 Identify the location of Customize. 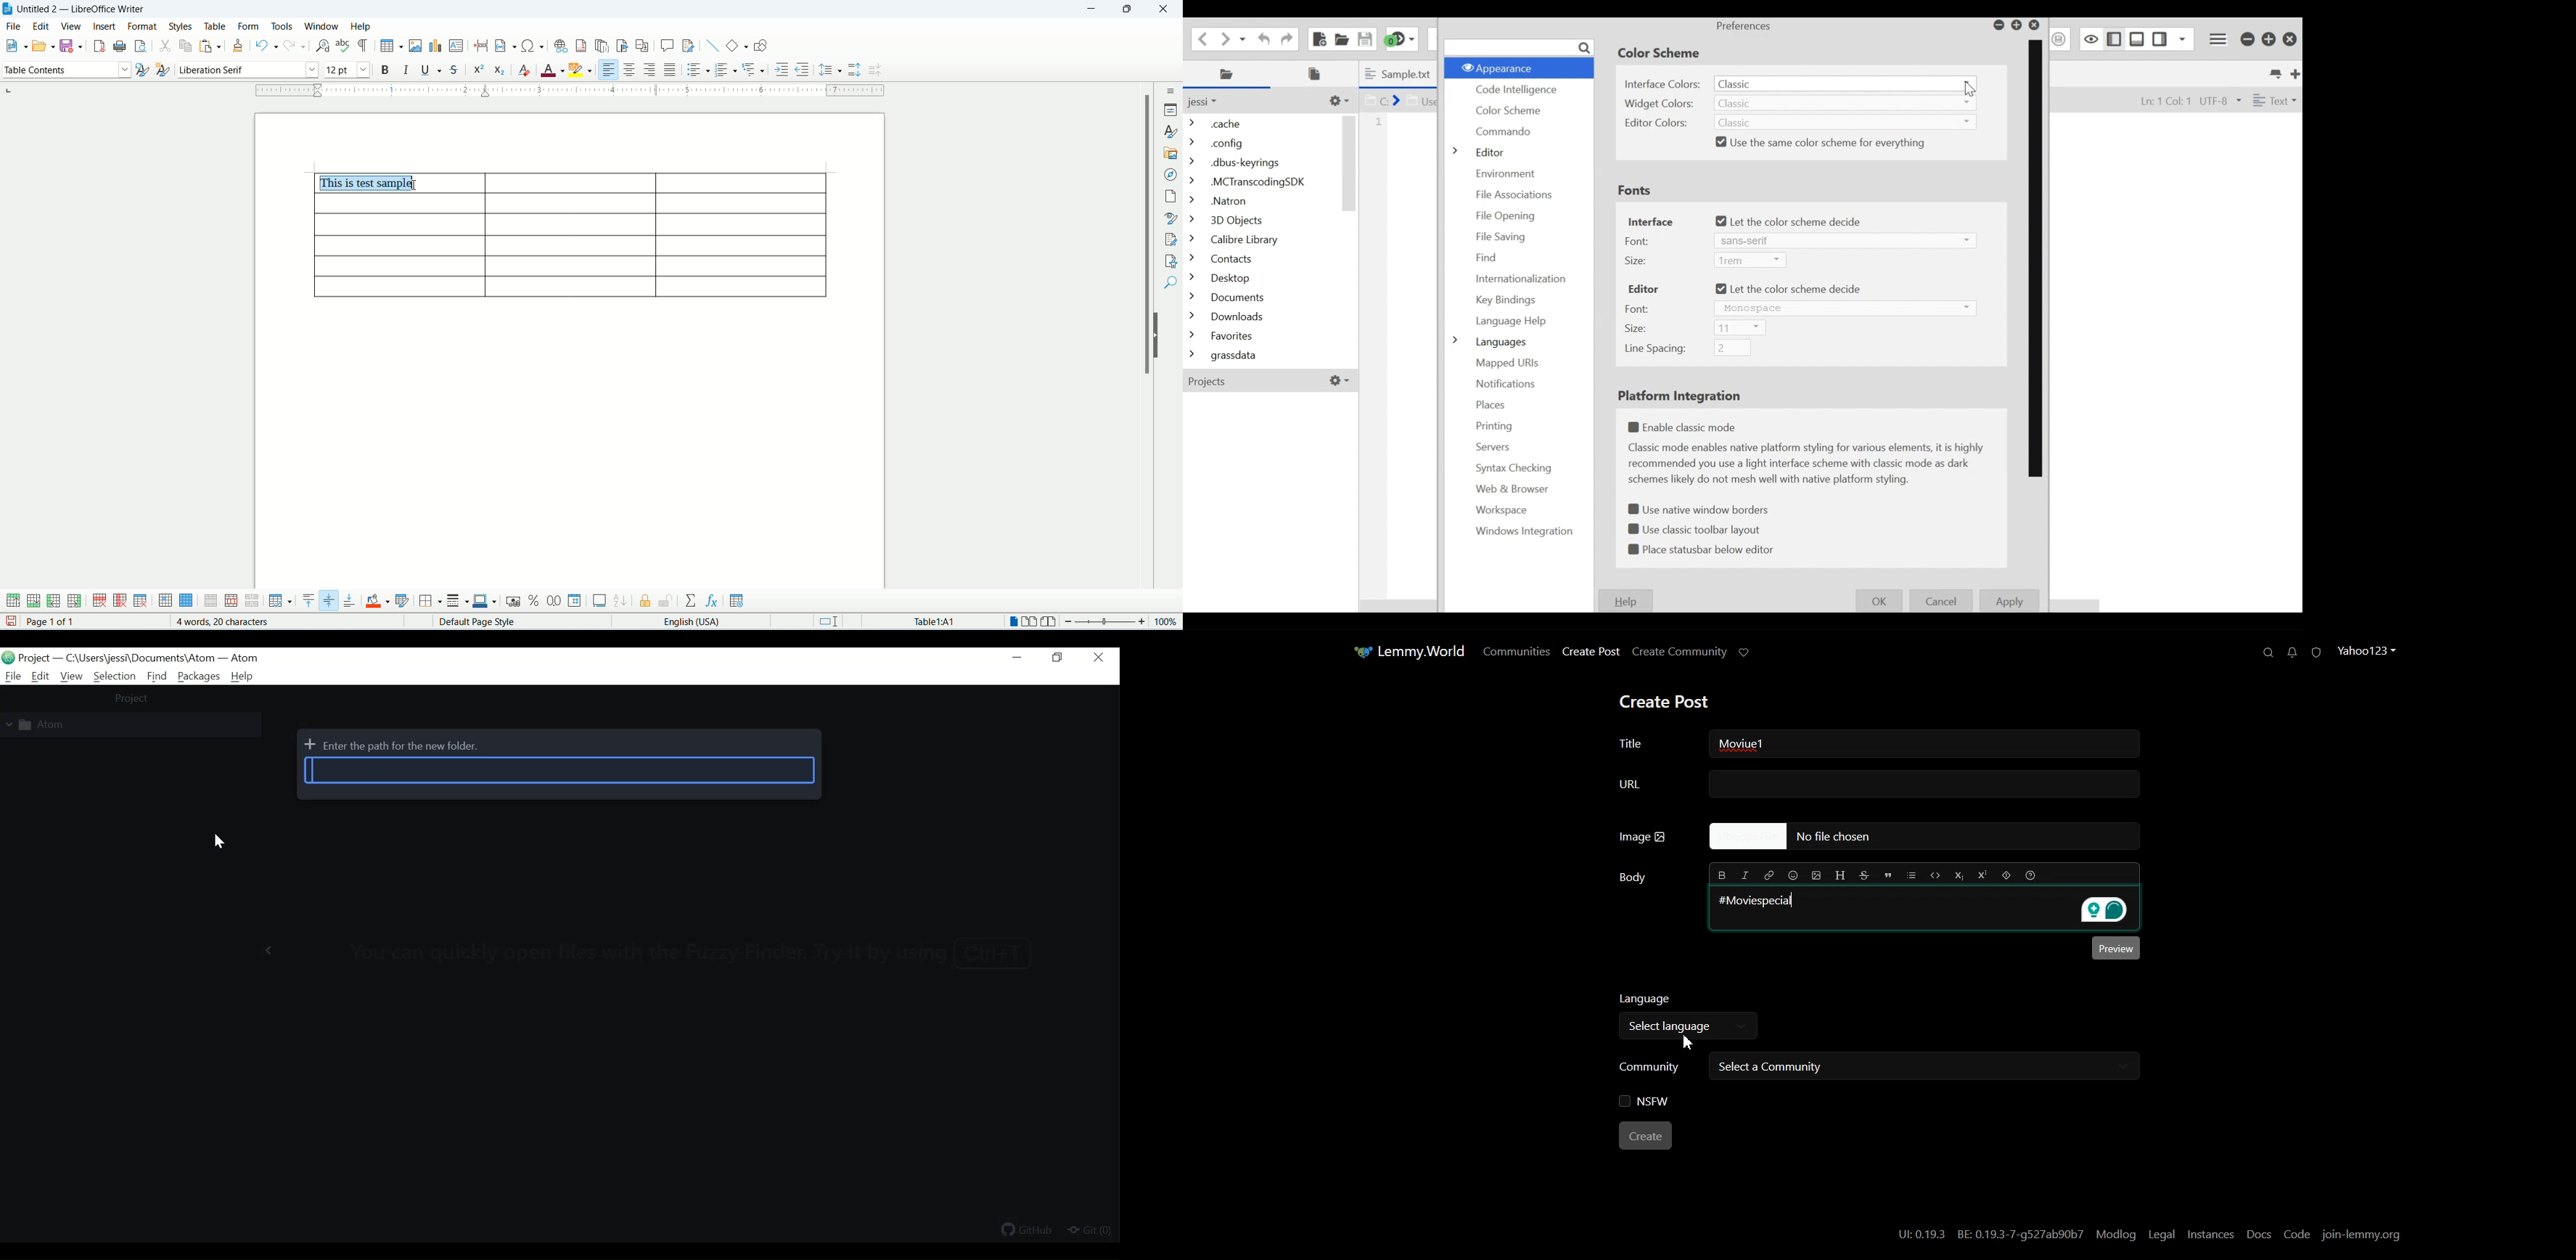
(1337, 100).